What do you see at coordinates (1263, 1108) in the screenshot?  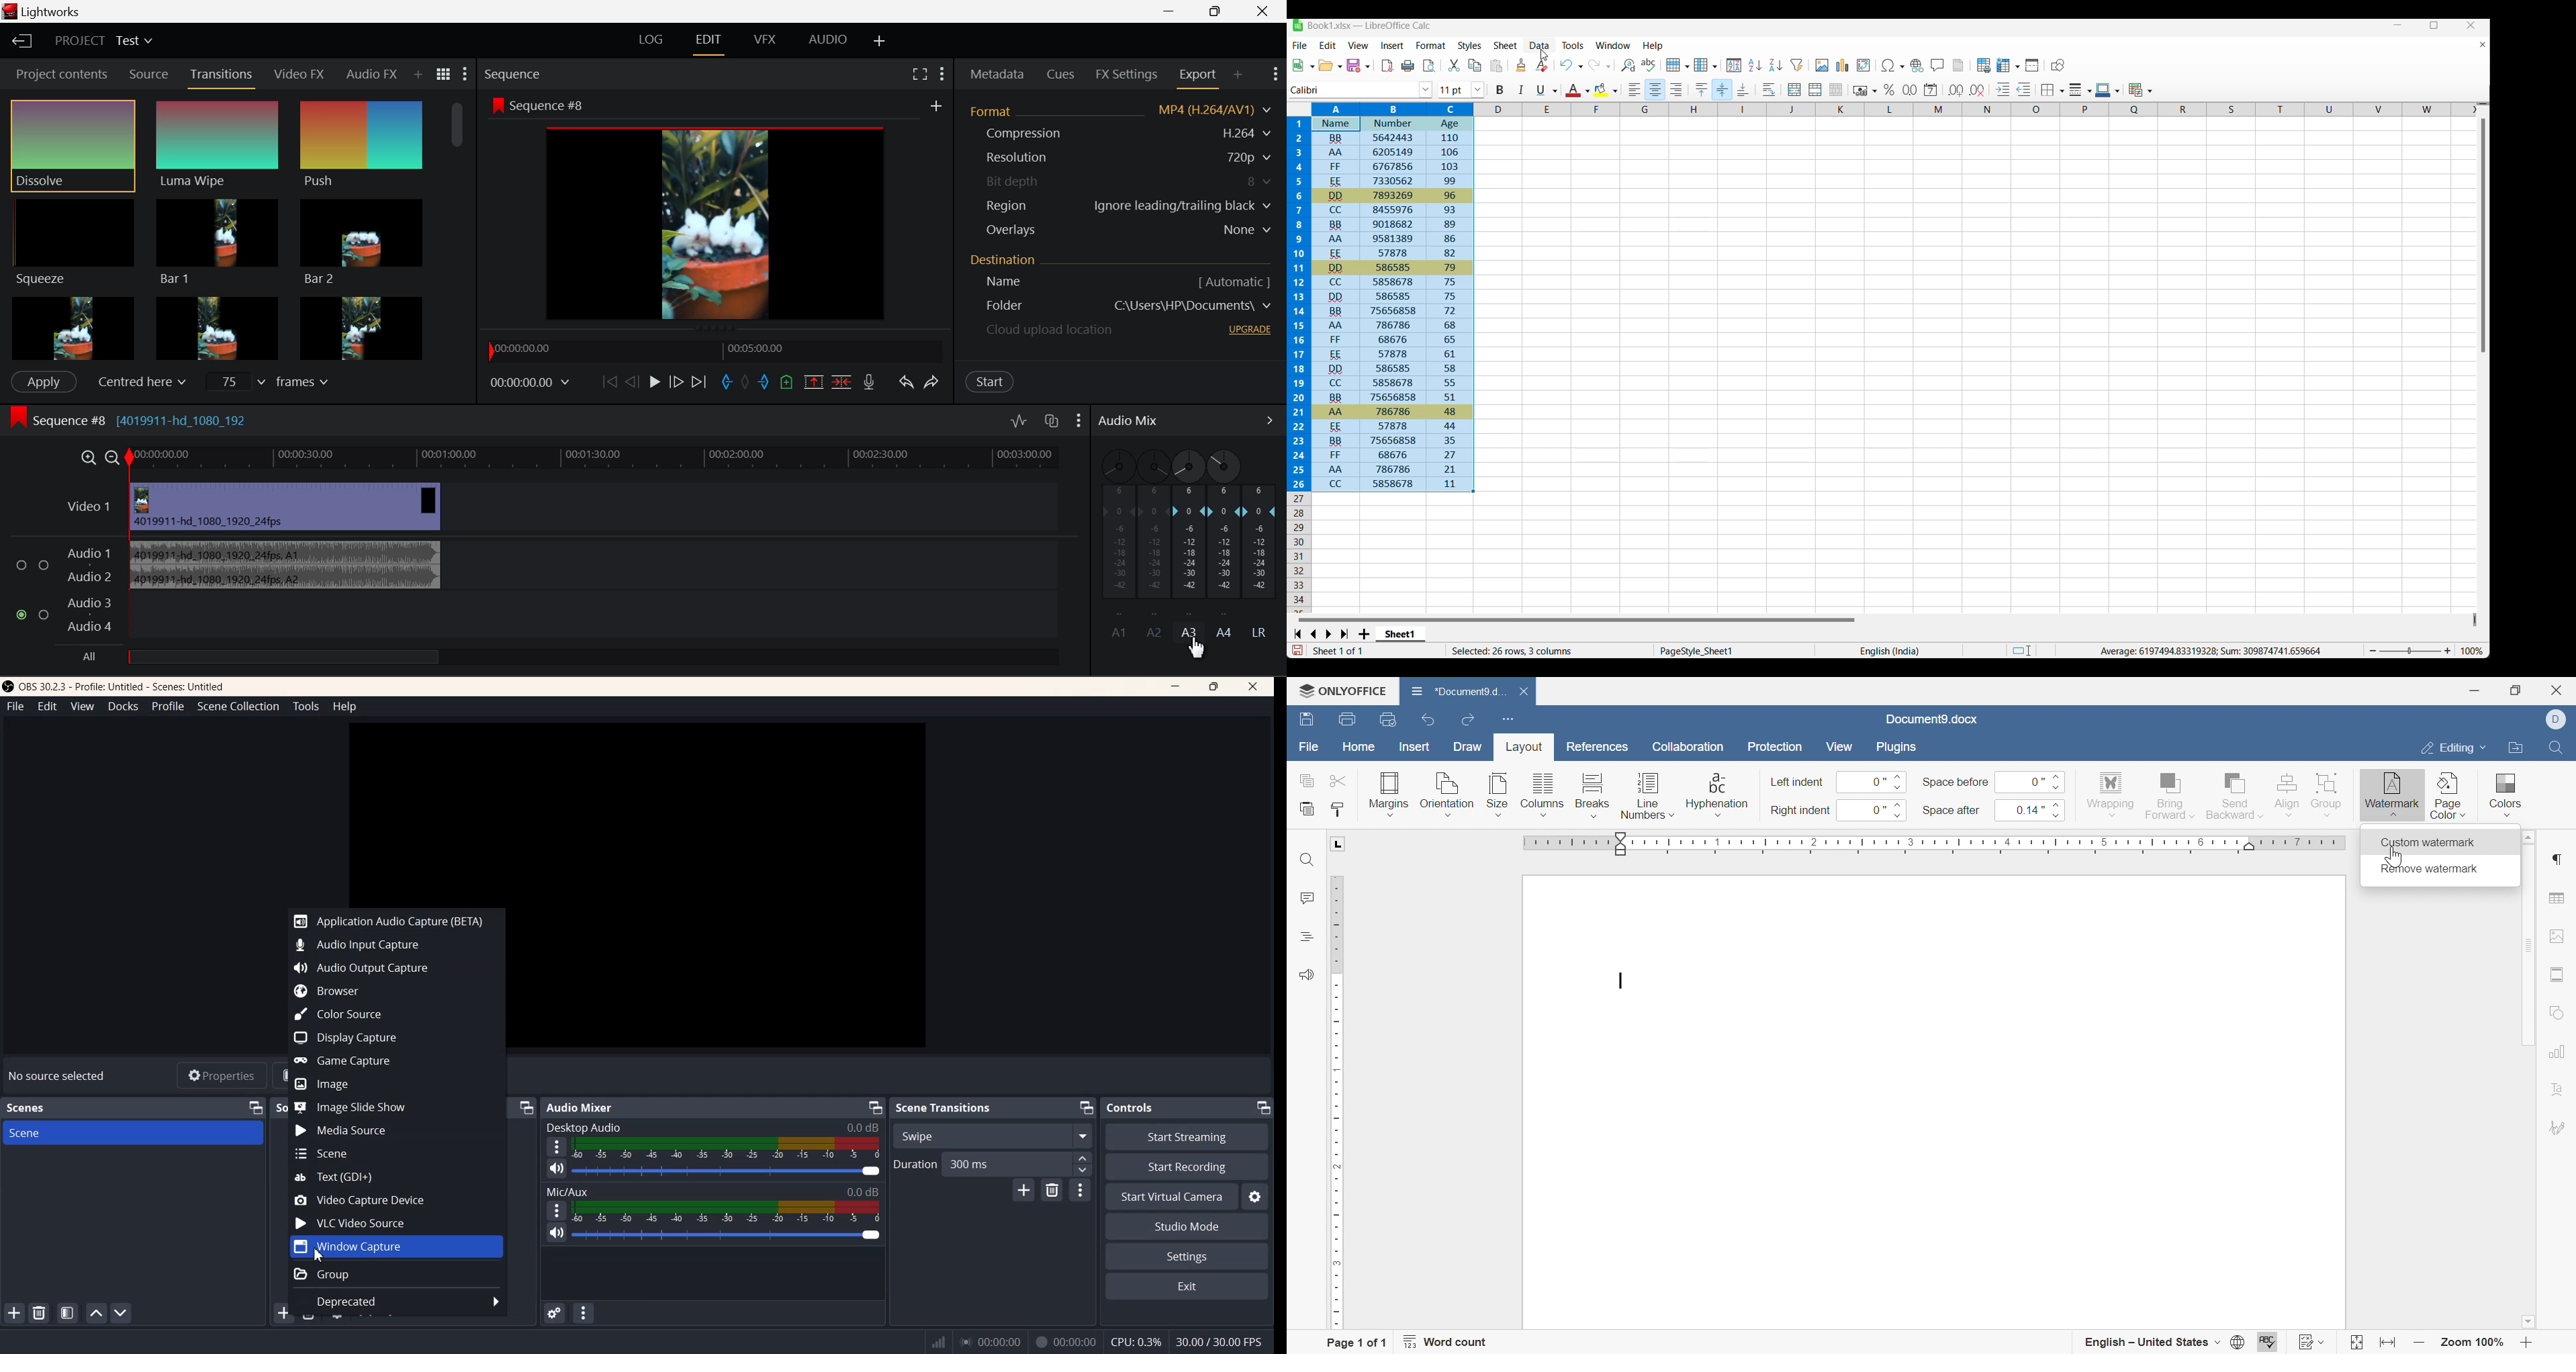 I see `Minimize` at bounding box center [1263, 1108].